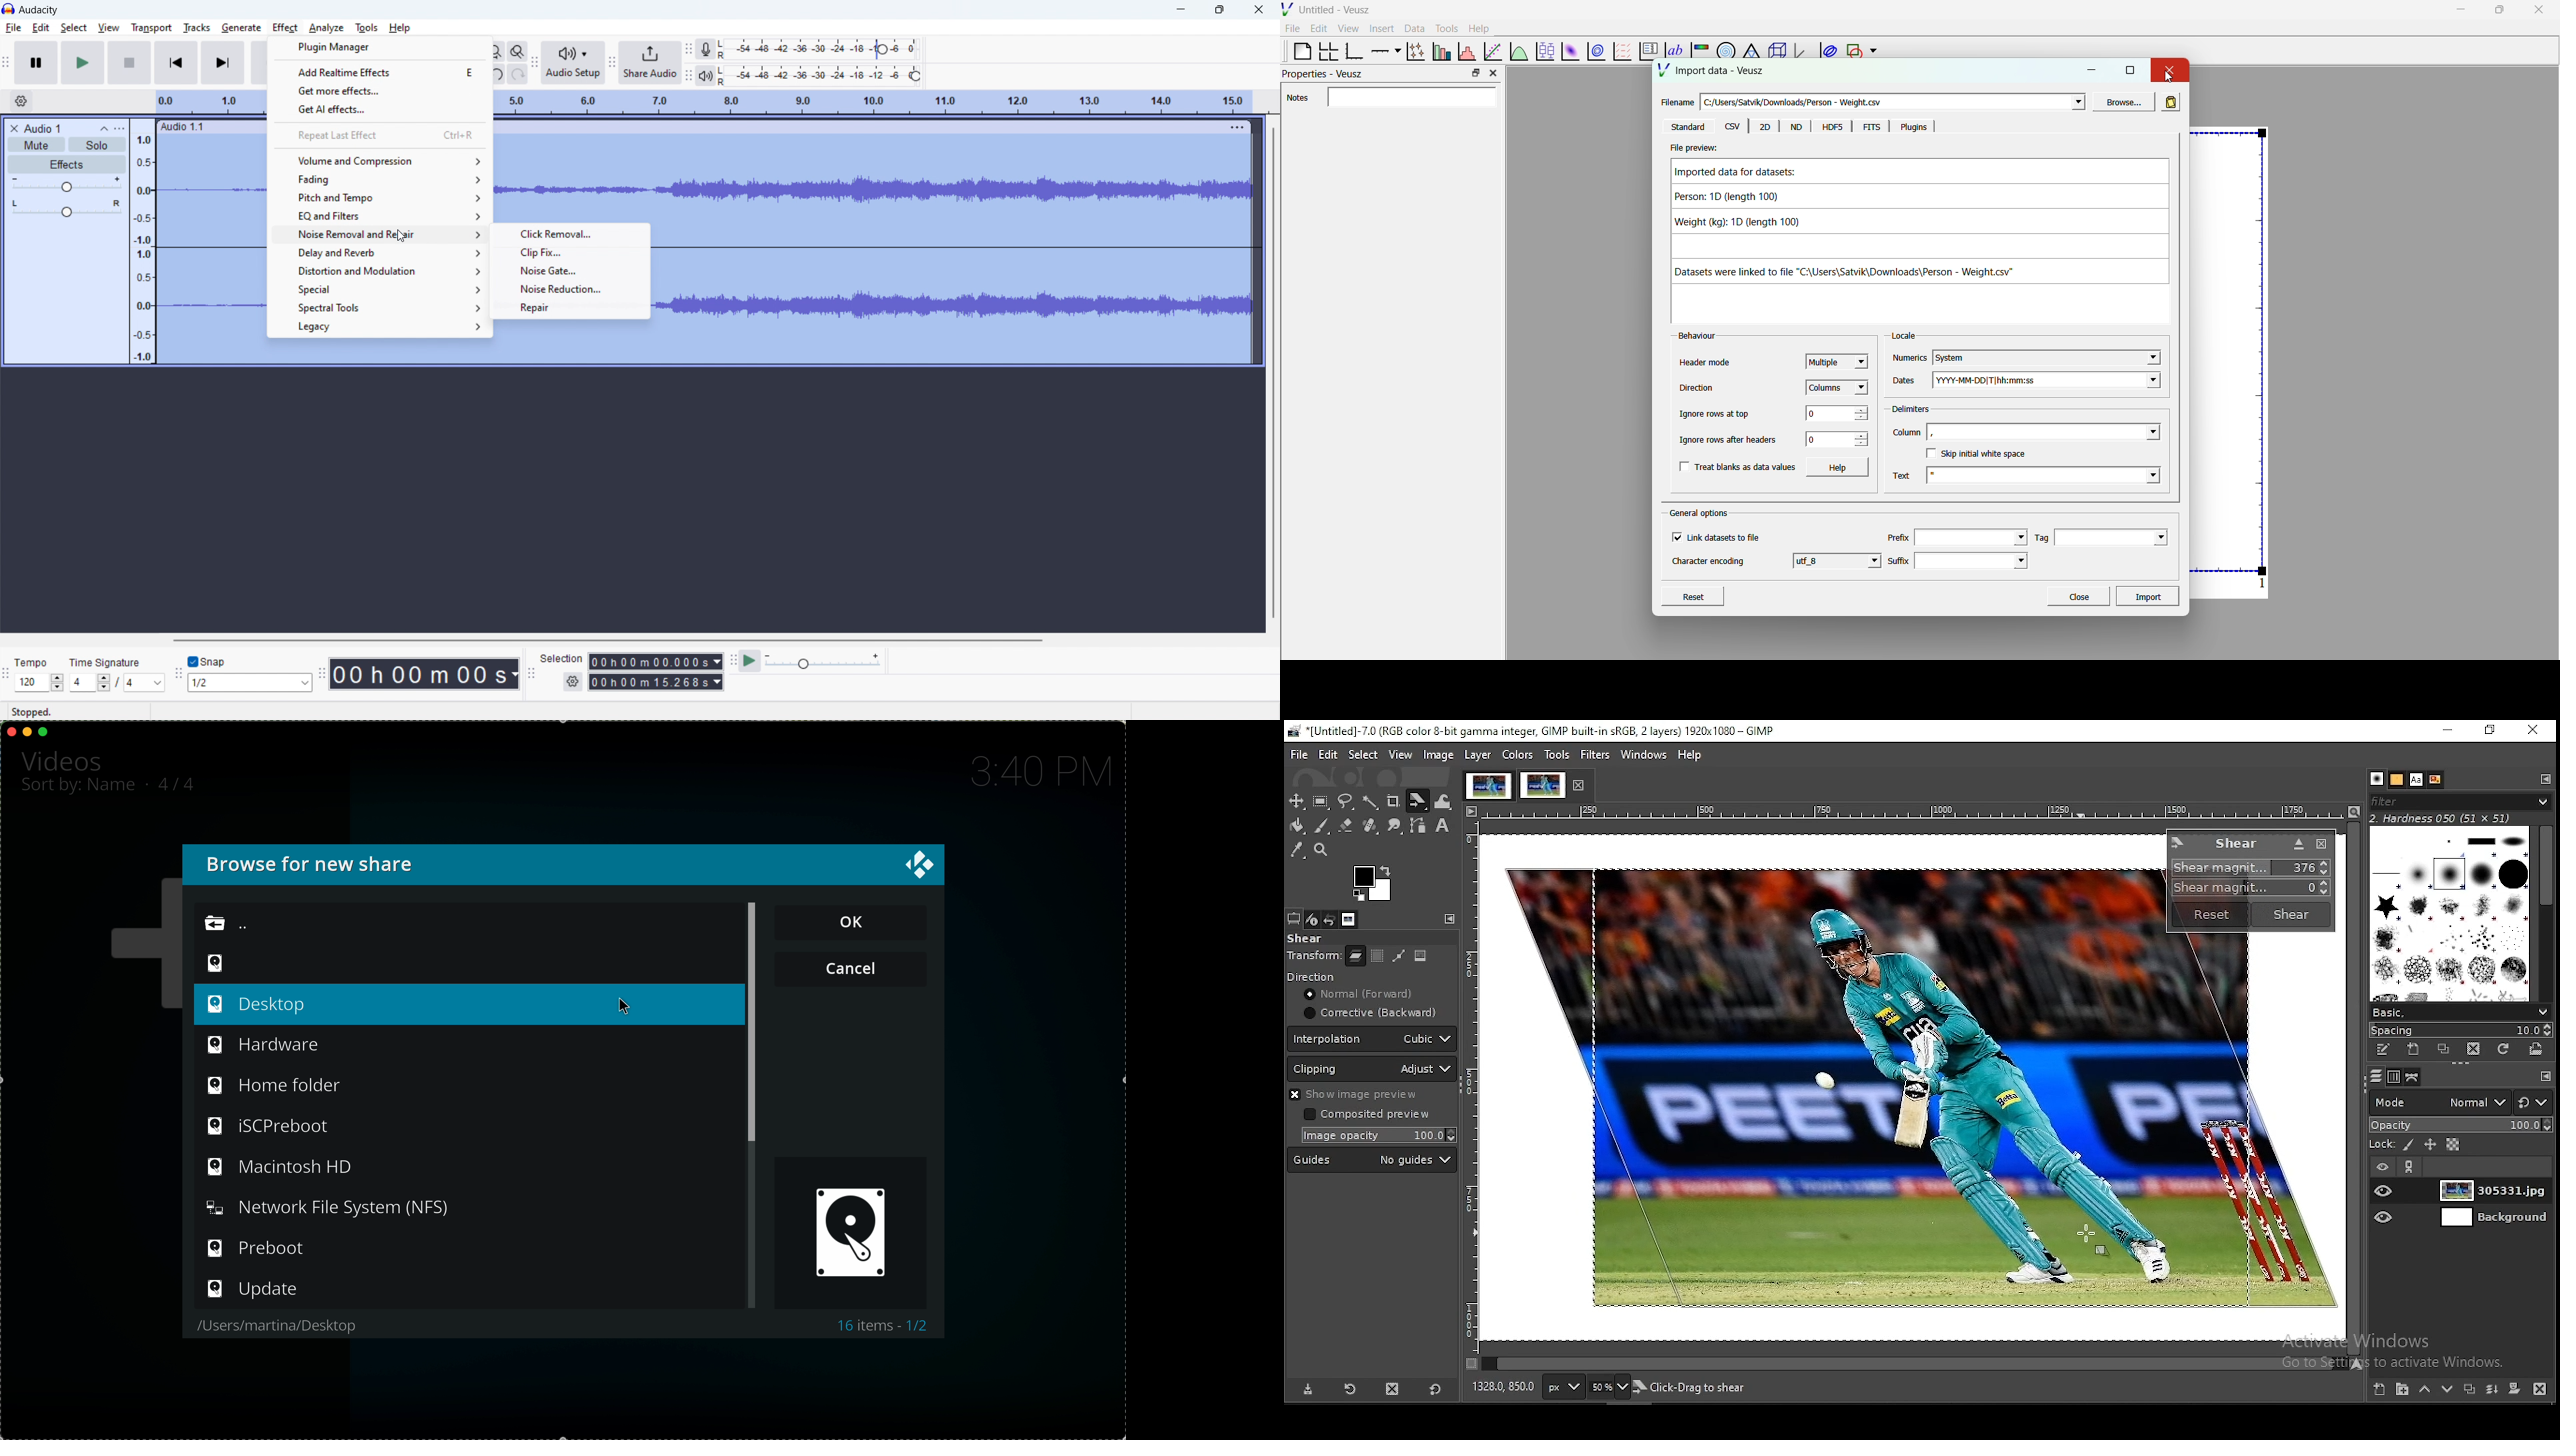 This screenshot has width=2576, height=1456. What do you see at coordinates (2459, 9) in the screenshot?
I see `minimize` at bounding box center [2459, 9].